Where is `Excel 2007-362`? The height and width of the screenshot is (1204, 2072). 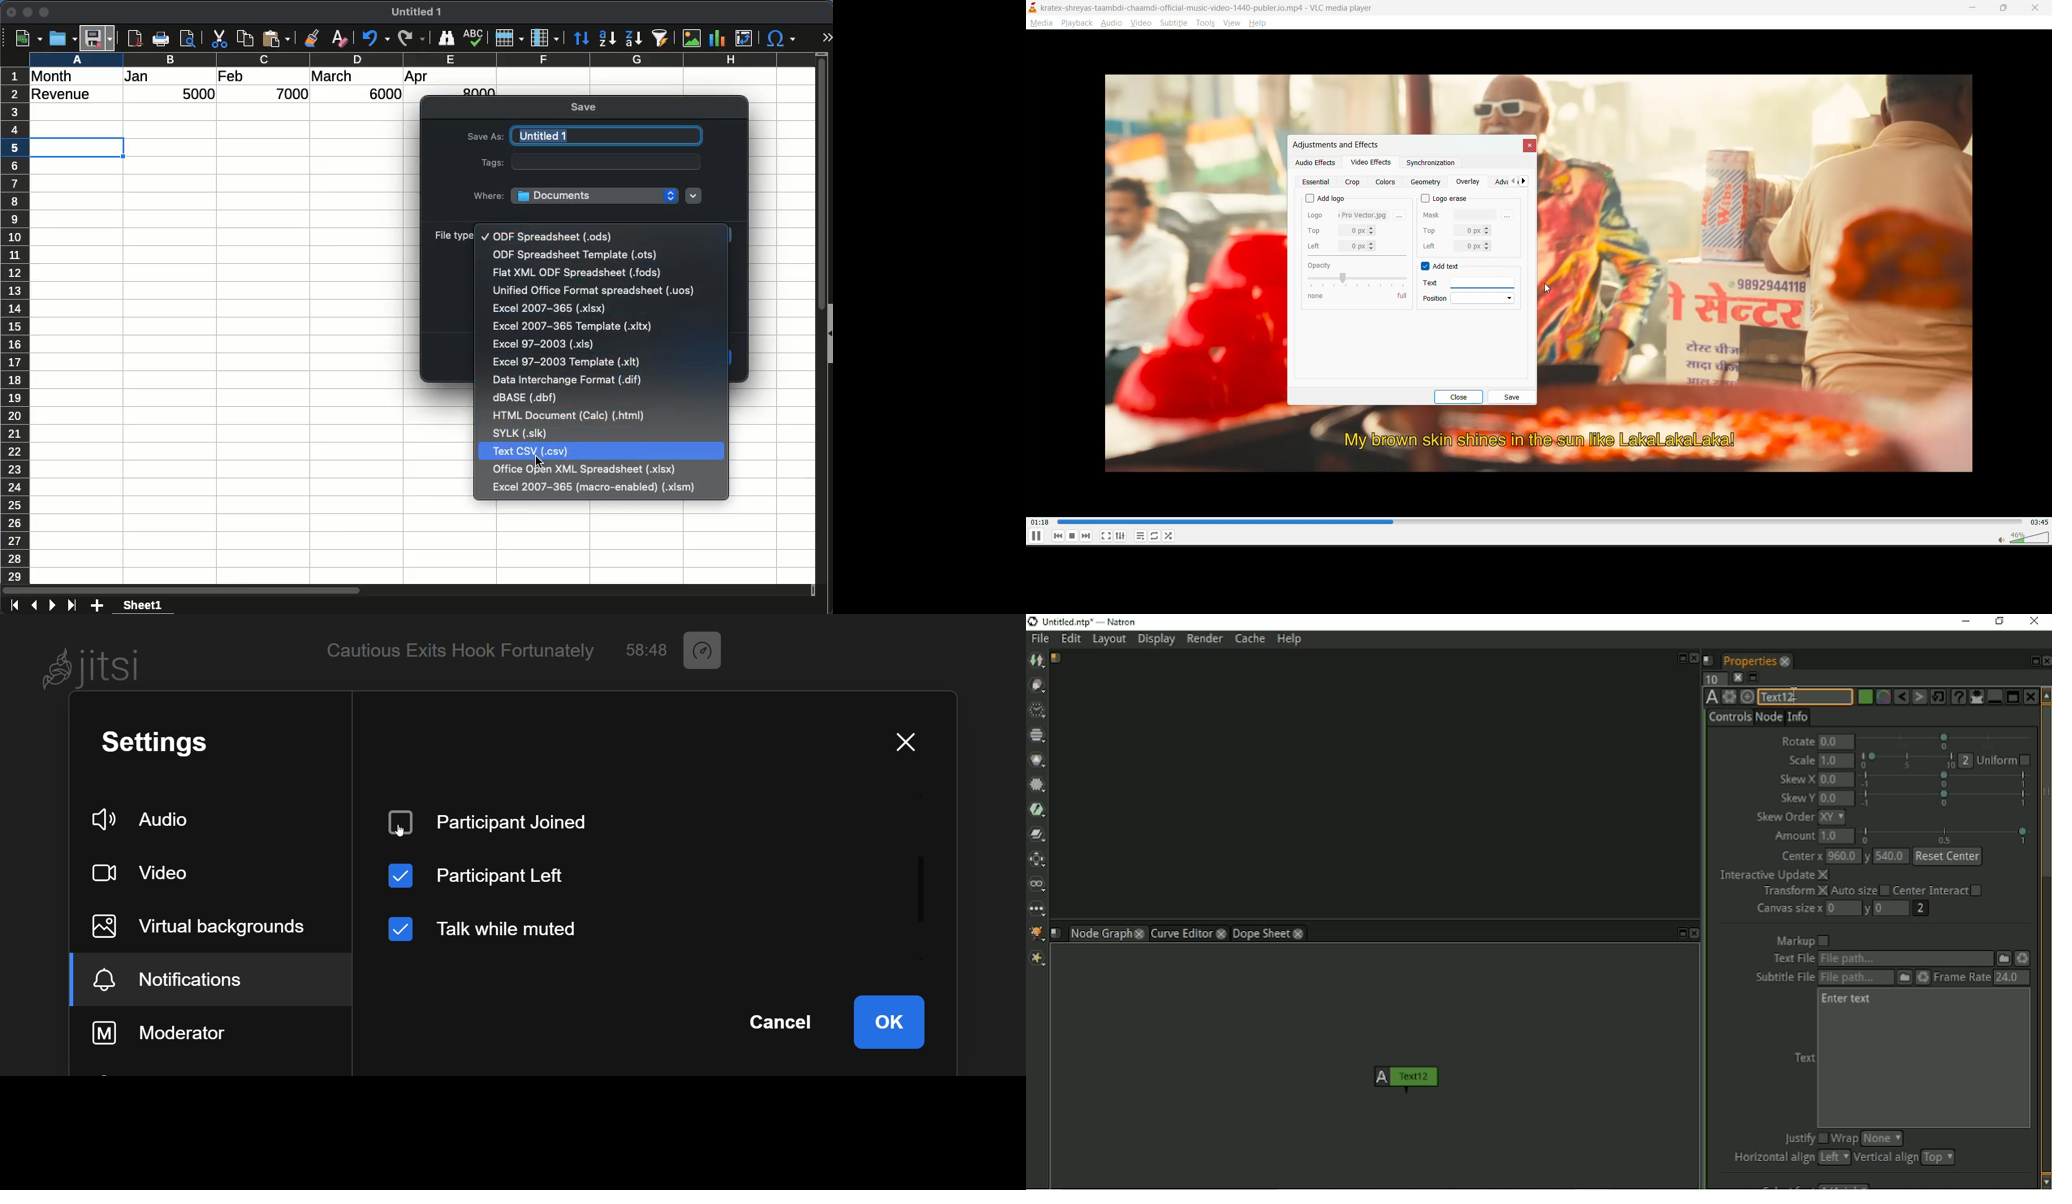
Excel 2007-362 is located at coordinates (546, 309).